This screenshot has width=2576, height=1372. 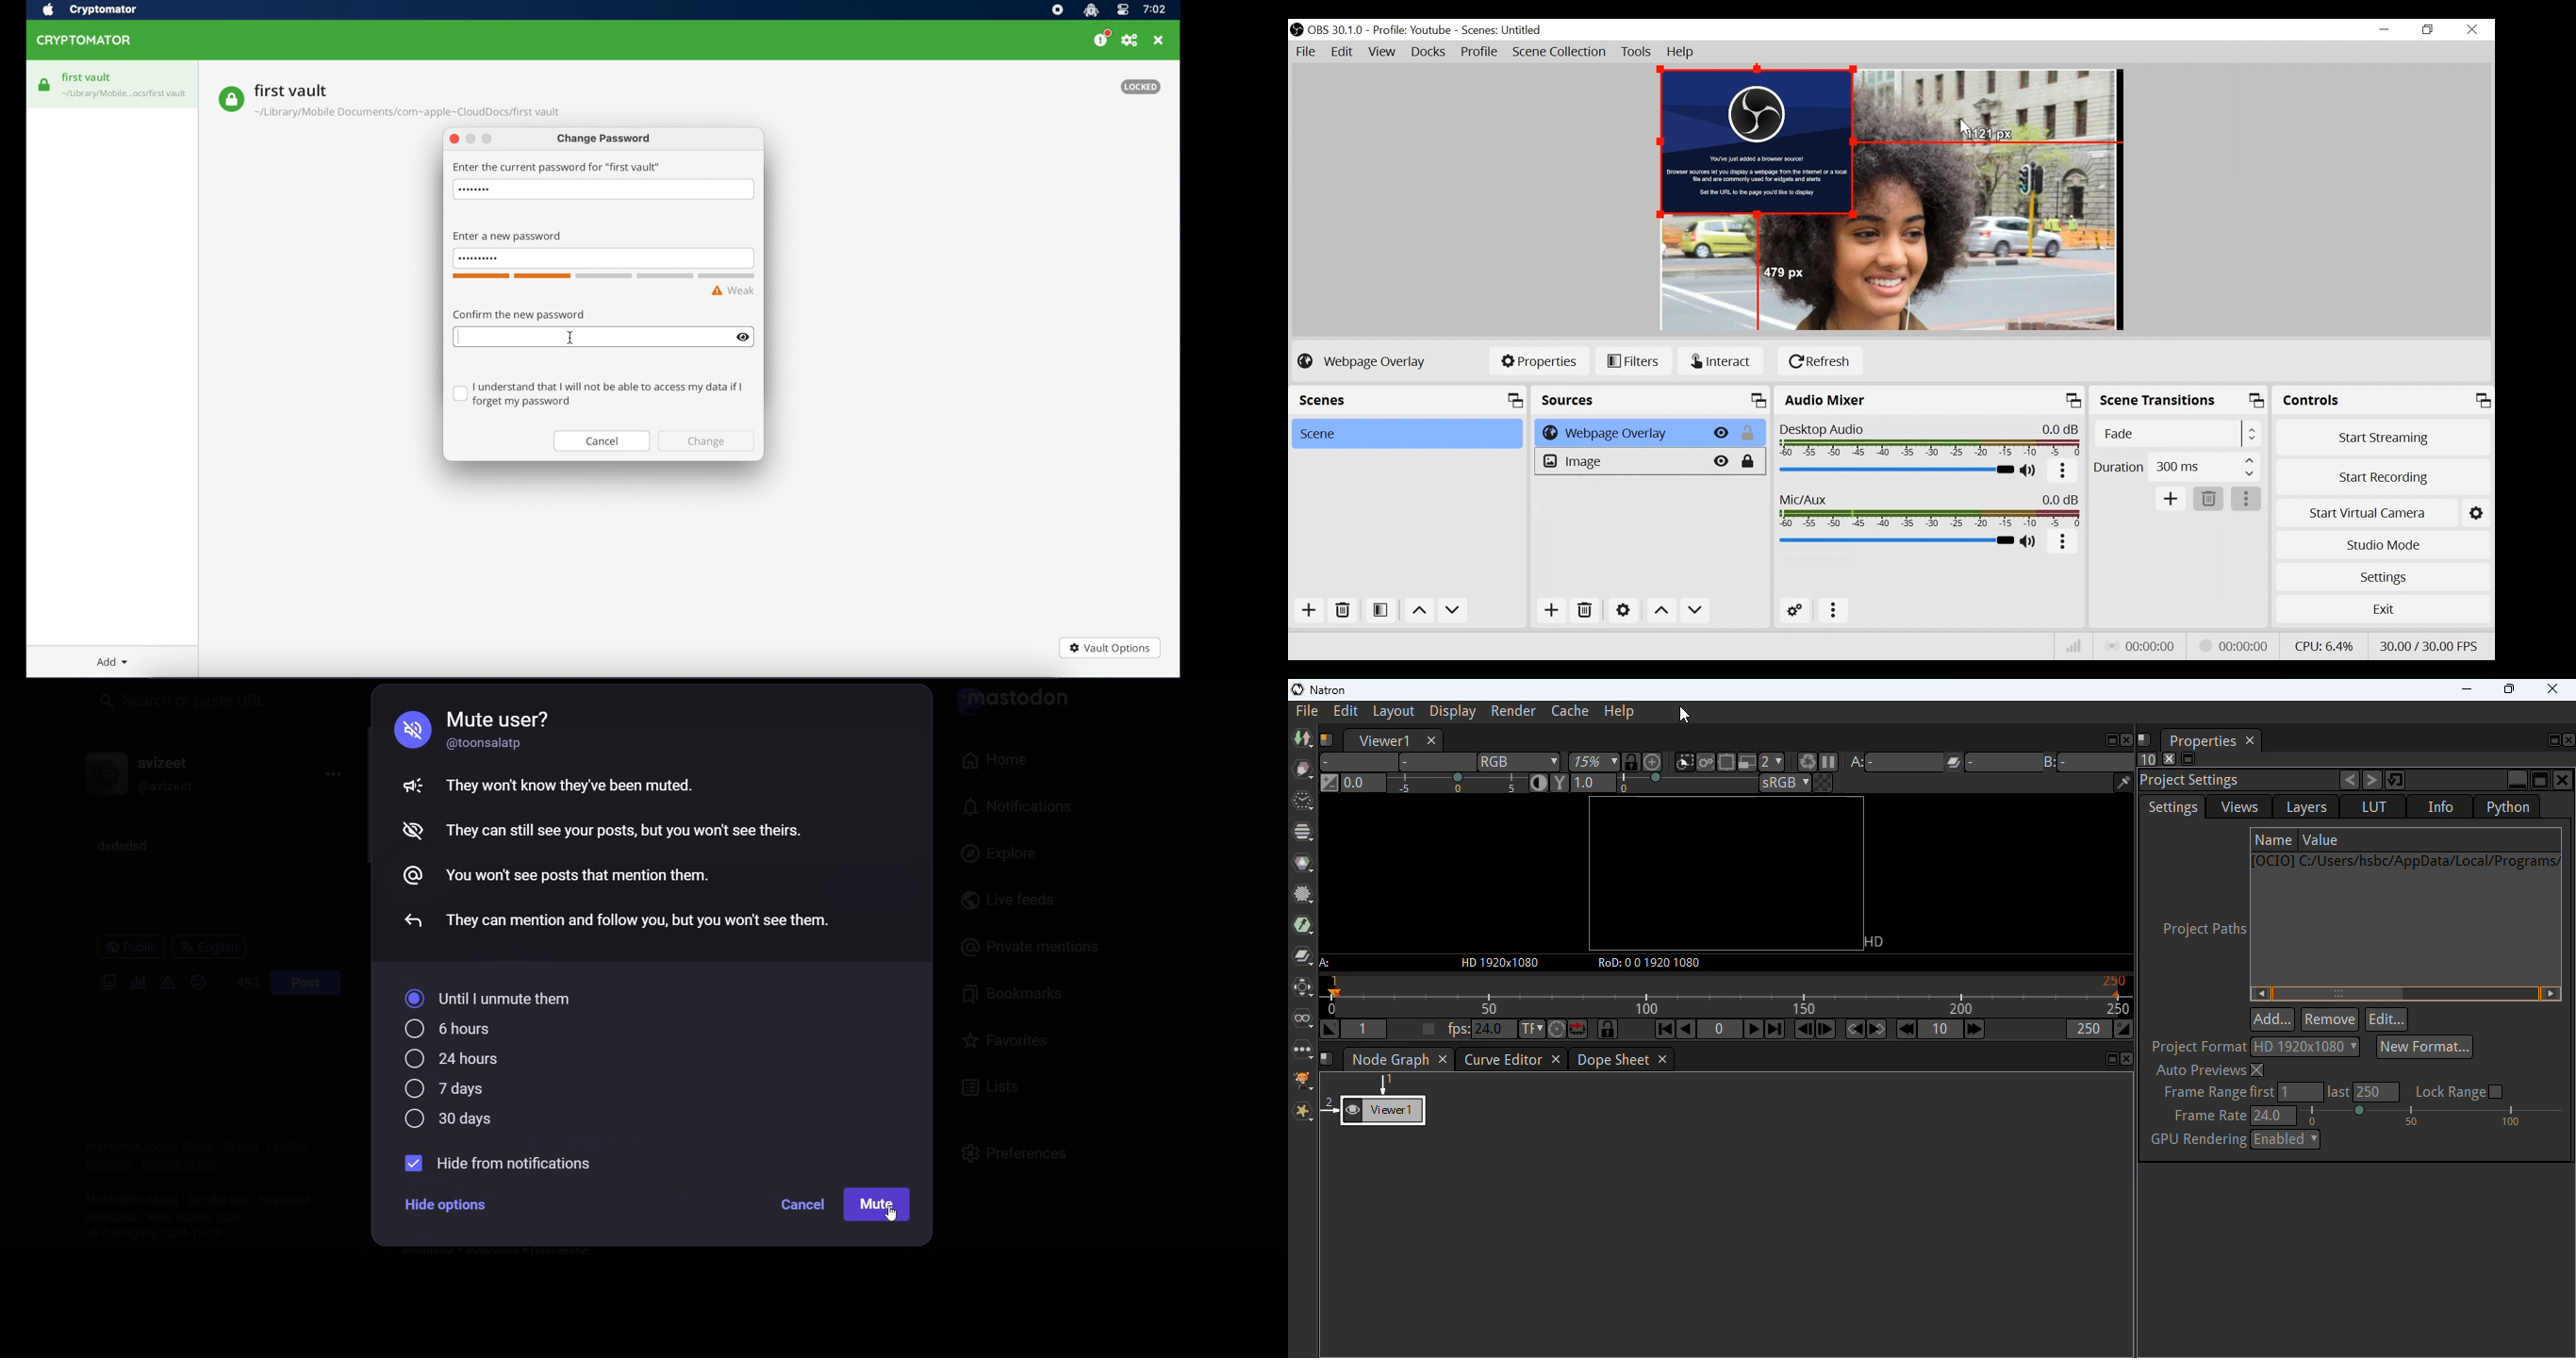 I want to click on No source Selected, so click(x=1354, y=363).